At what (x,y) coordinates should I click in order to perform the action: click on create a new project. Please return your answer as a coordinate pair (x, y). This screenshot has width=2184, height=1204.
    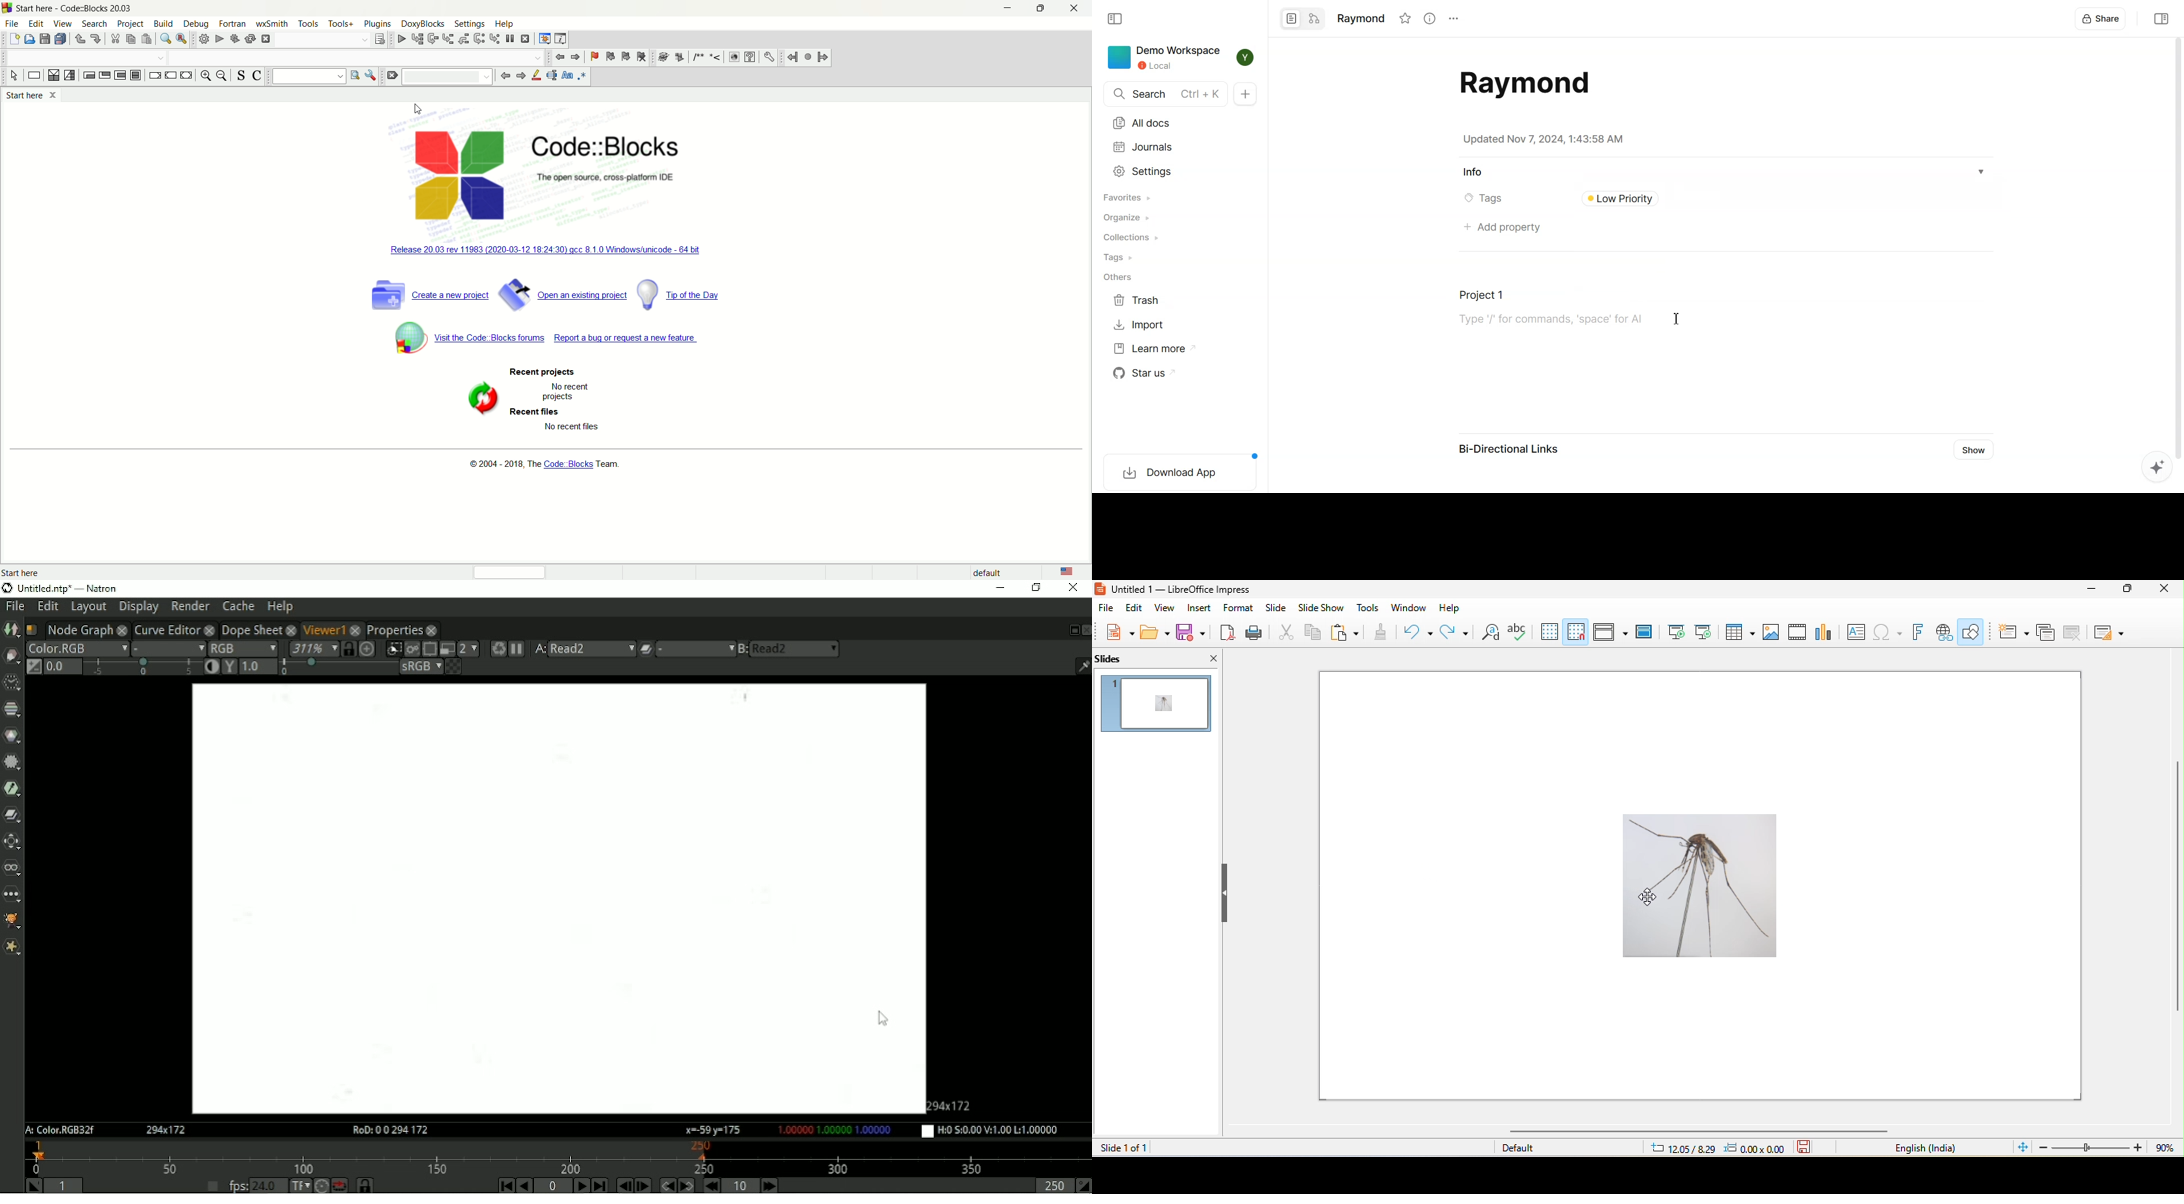
    Looking at the image, I should click on (429, 295).